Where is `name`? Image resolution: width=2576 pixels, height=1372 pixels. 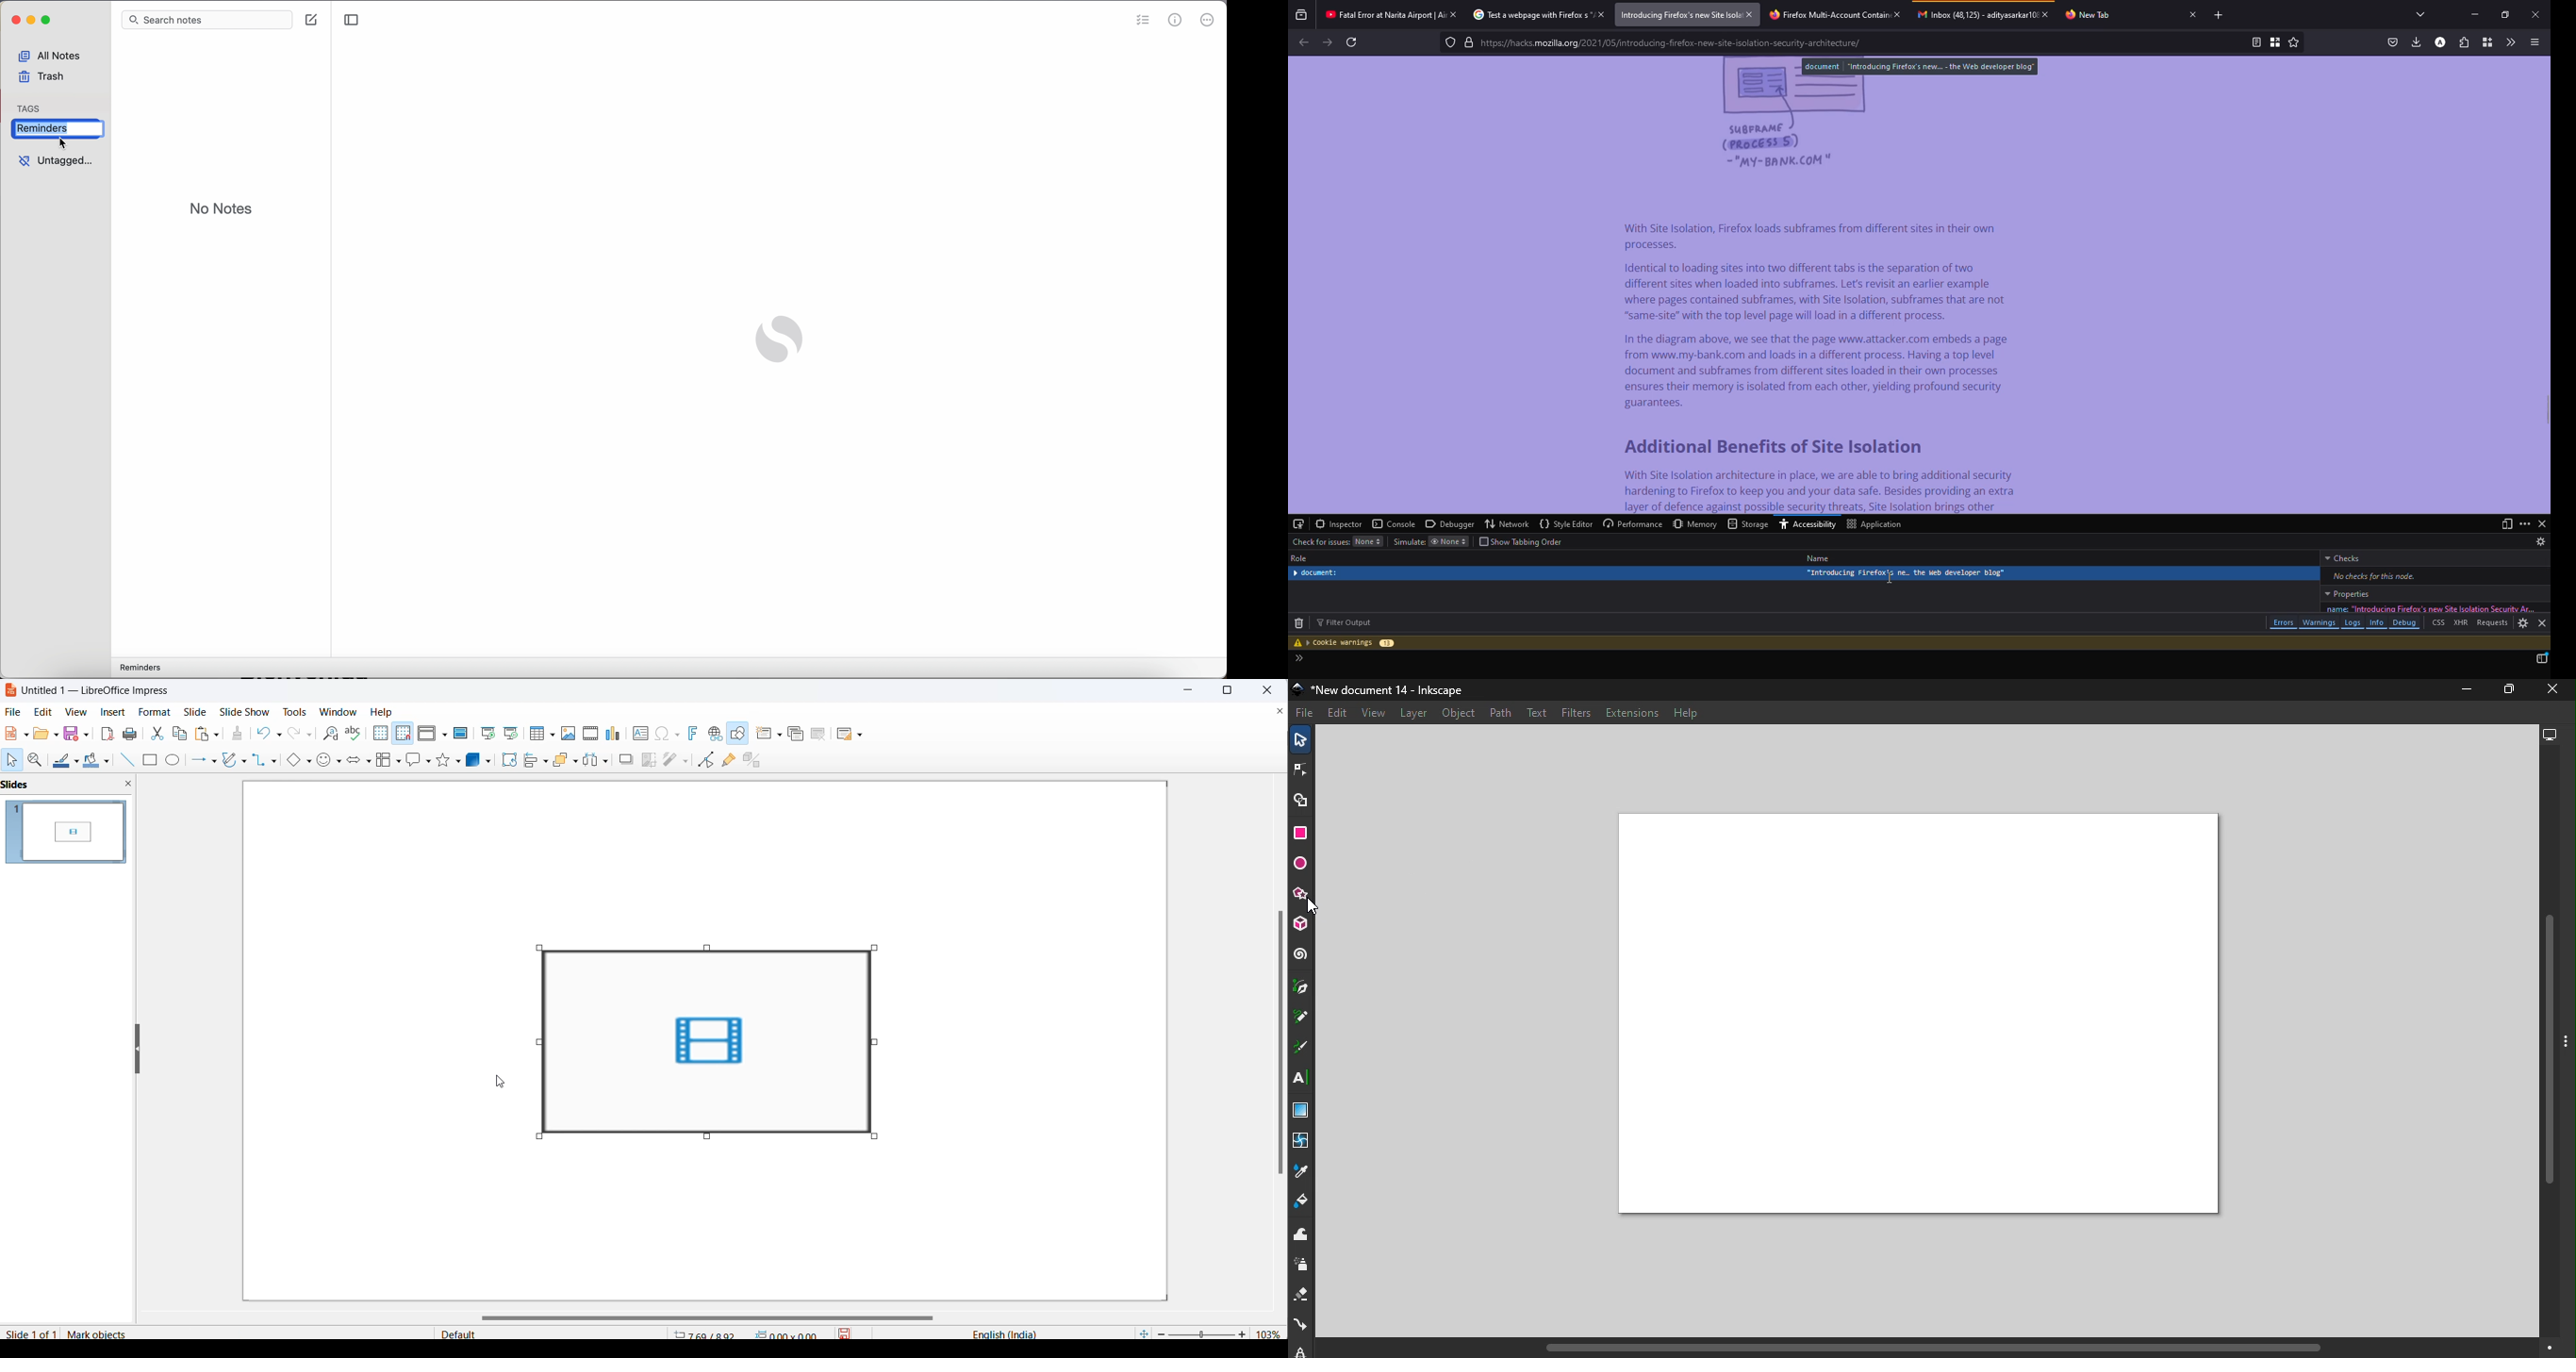 name is located at coordinates (2425, 608).